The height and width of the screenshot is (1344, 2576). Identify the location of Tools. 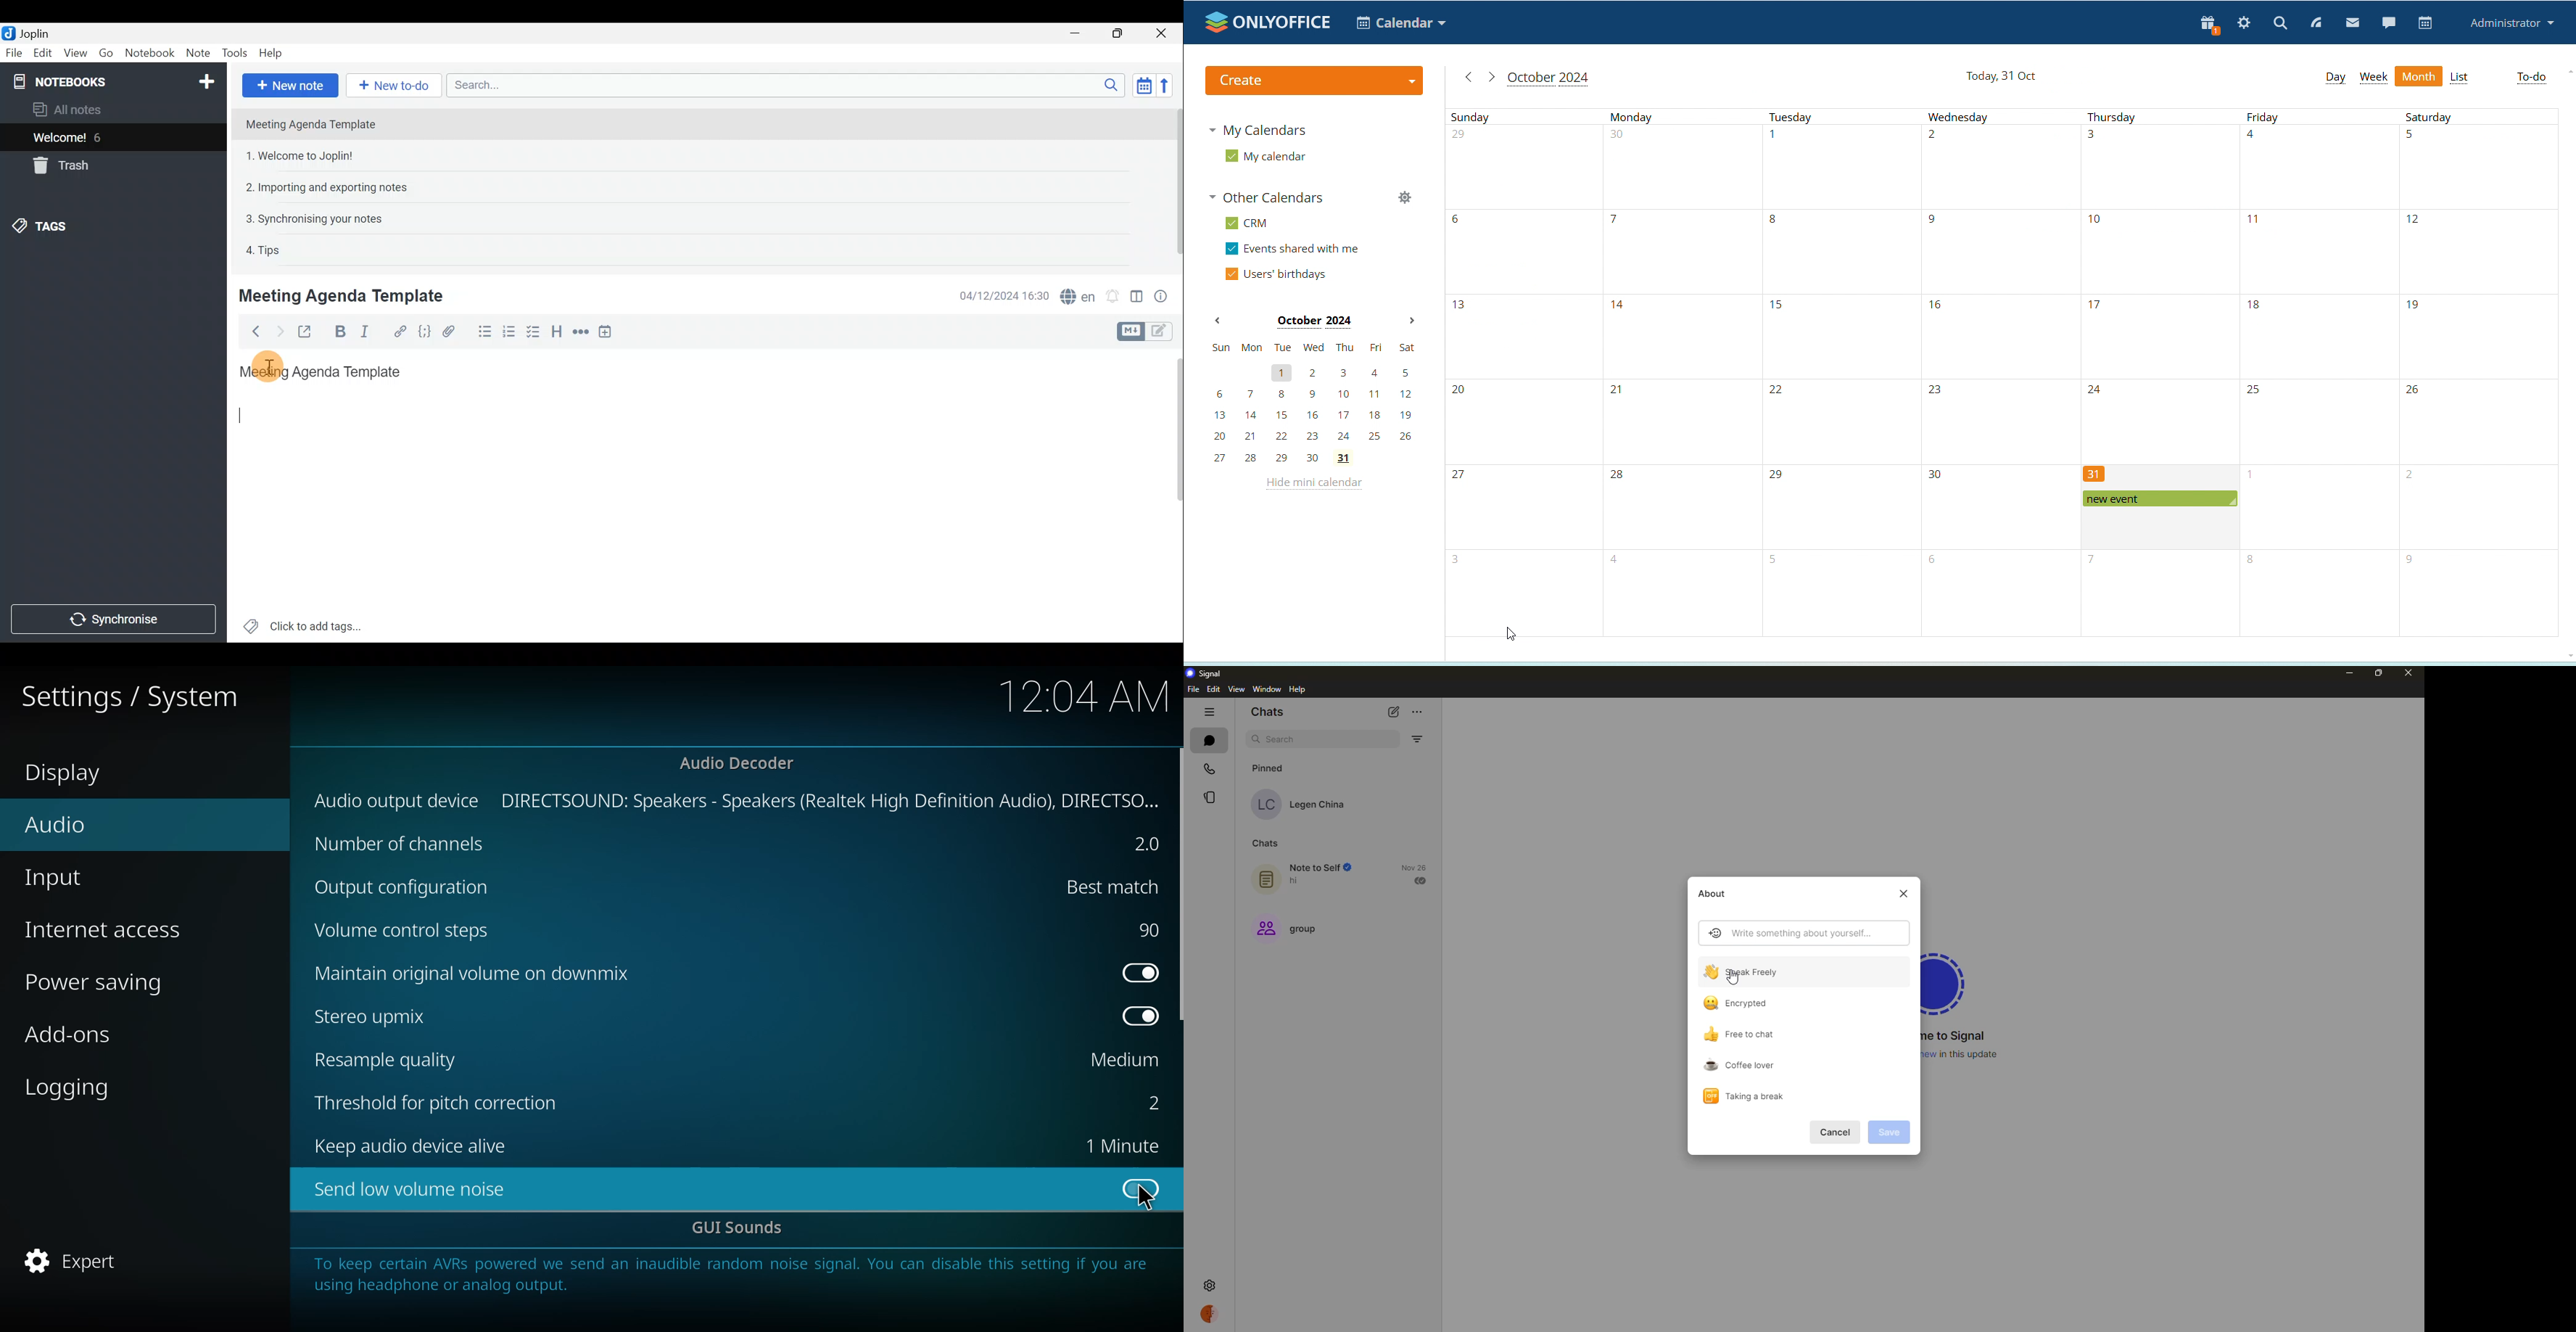
(235, 51).